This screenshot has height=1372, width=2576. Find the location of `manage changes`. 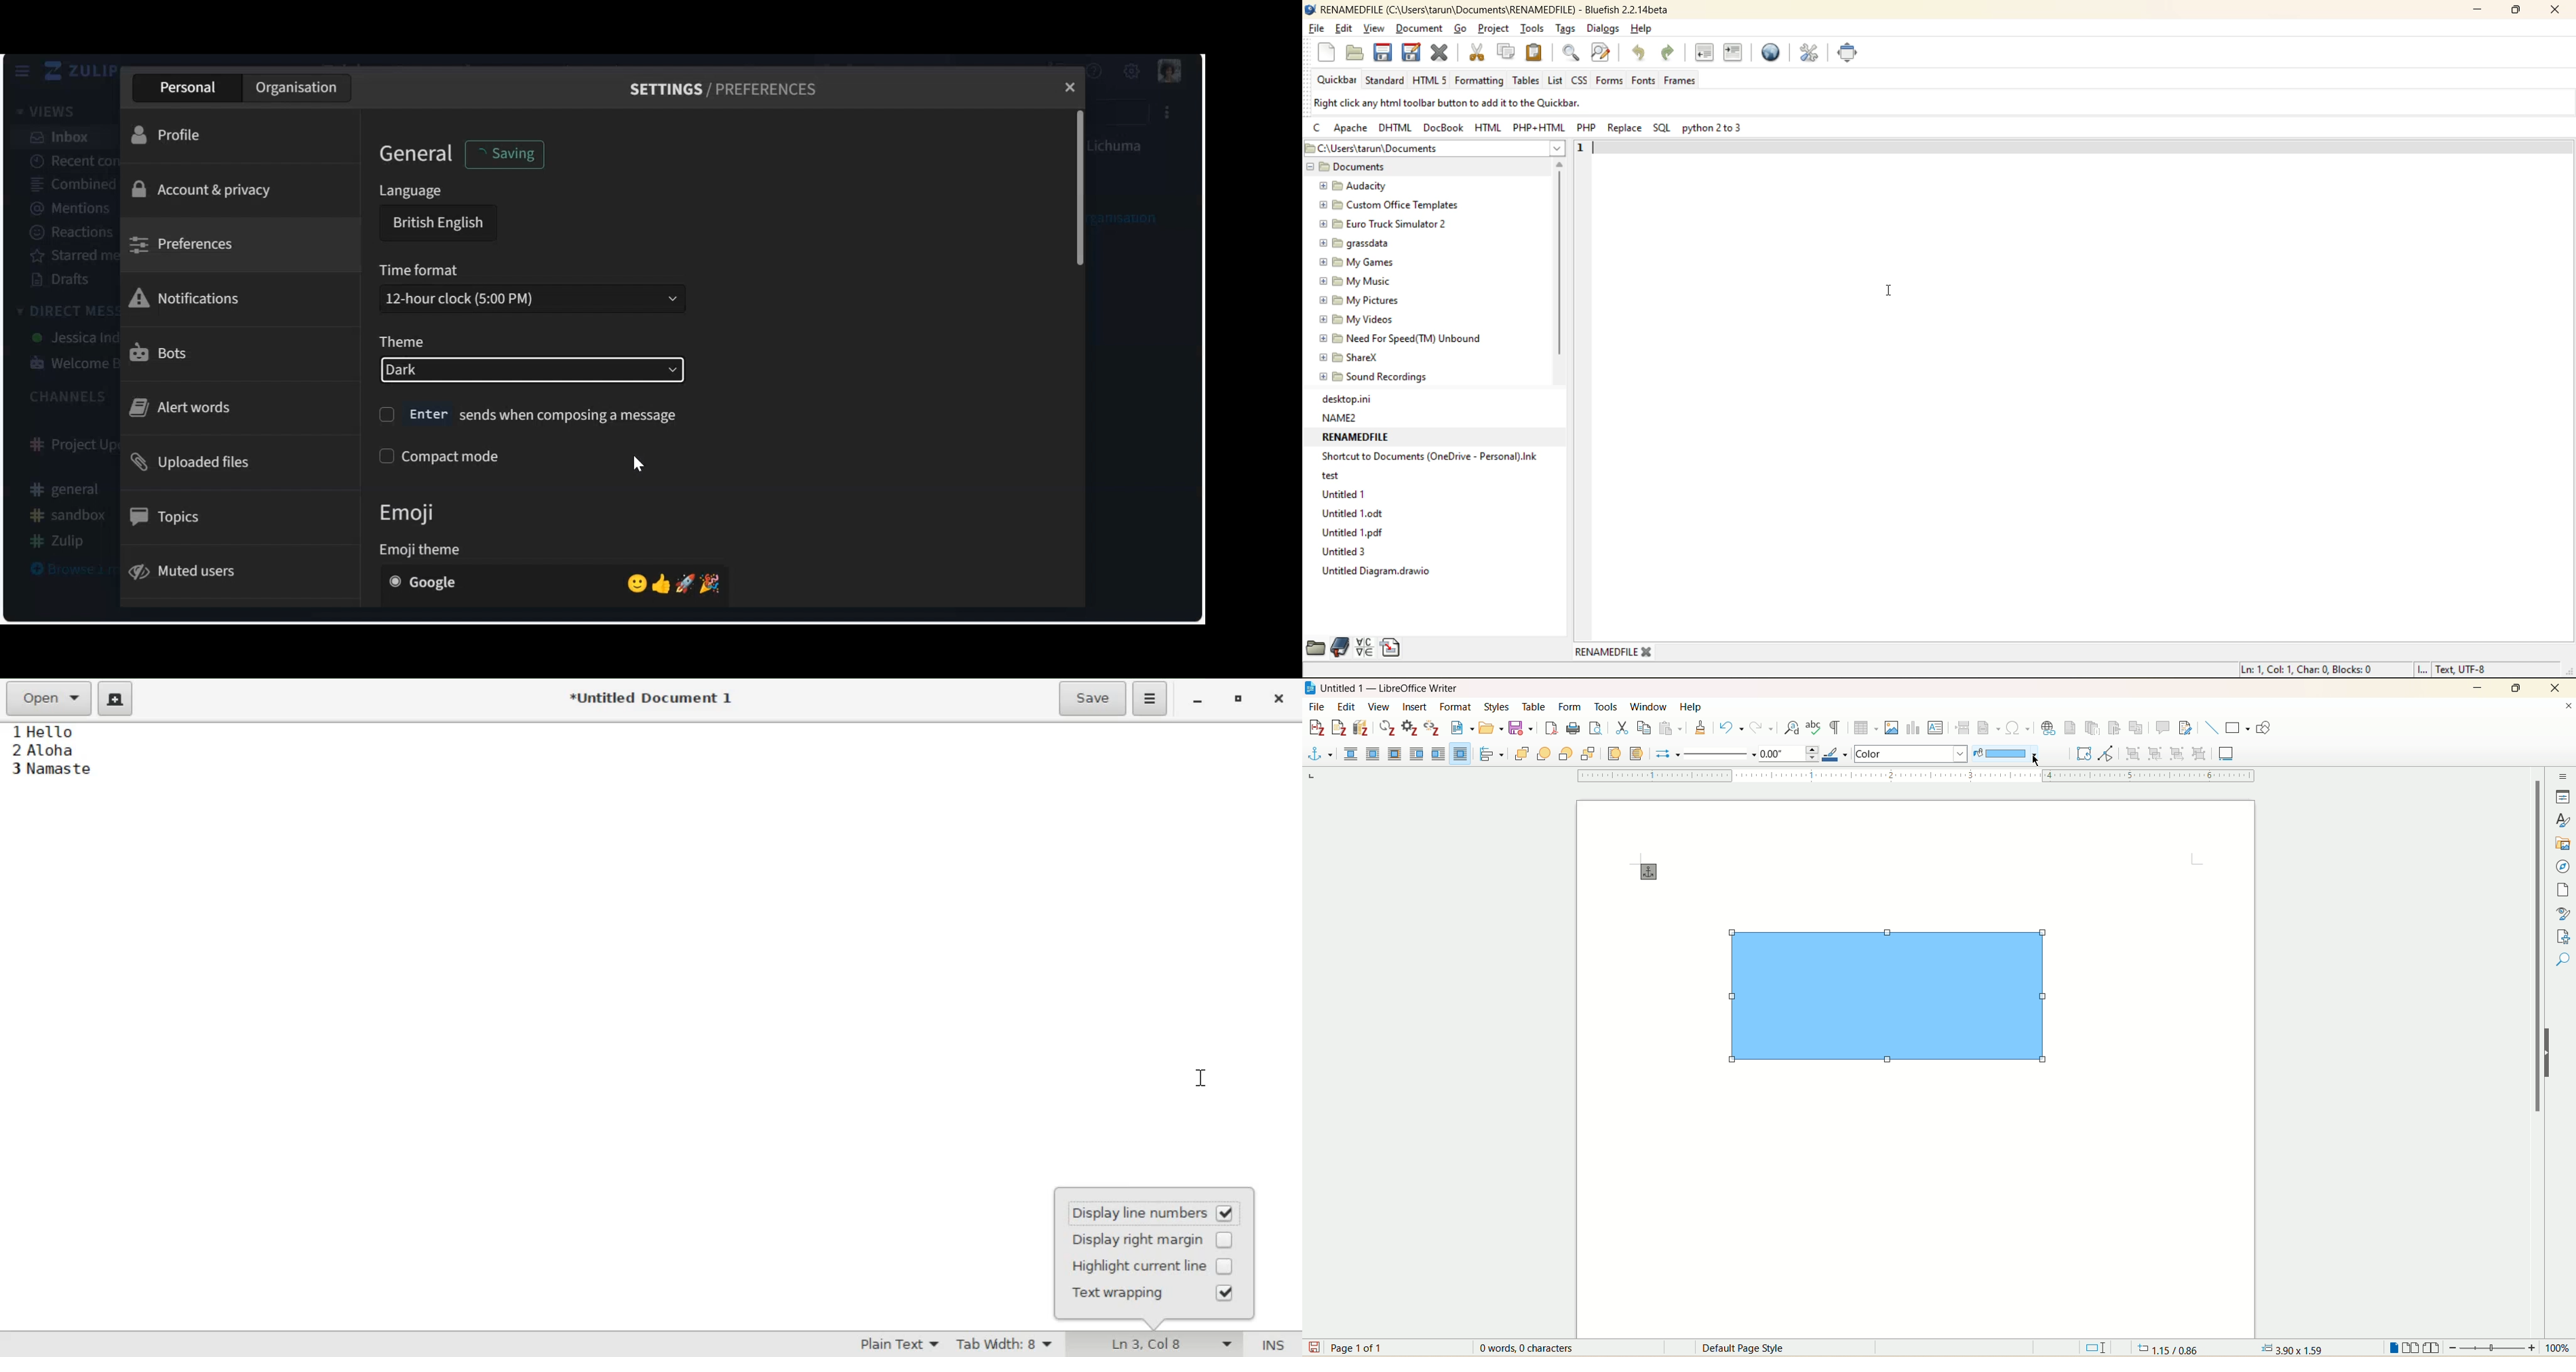

manage changes is located at coordinates (2566, 937).